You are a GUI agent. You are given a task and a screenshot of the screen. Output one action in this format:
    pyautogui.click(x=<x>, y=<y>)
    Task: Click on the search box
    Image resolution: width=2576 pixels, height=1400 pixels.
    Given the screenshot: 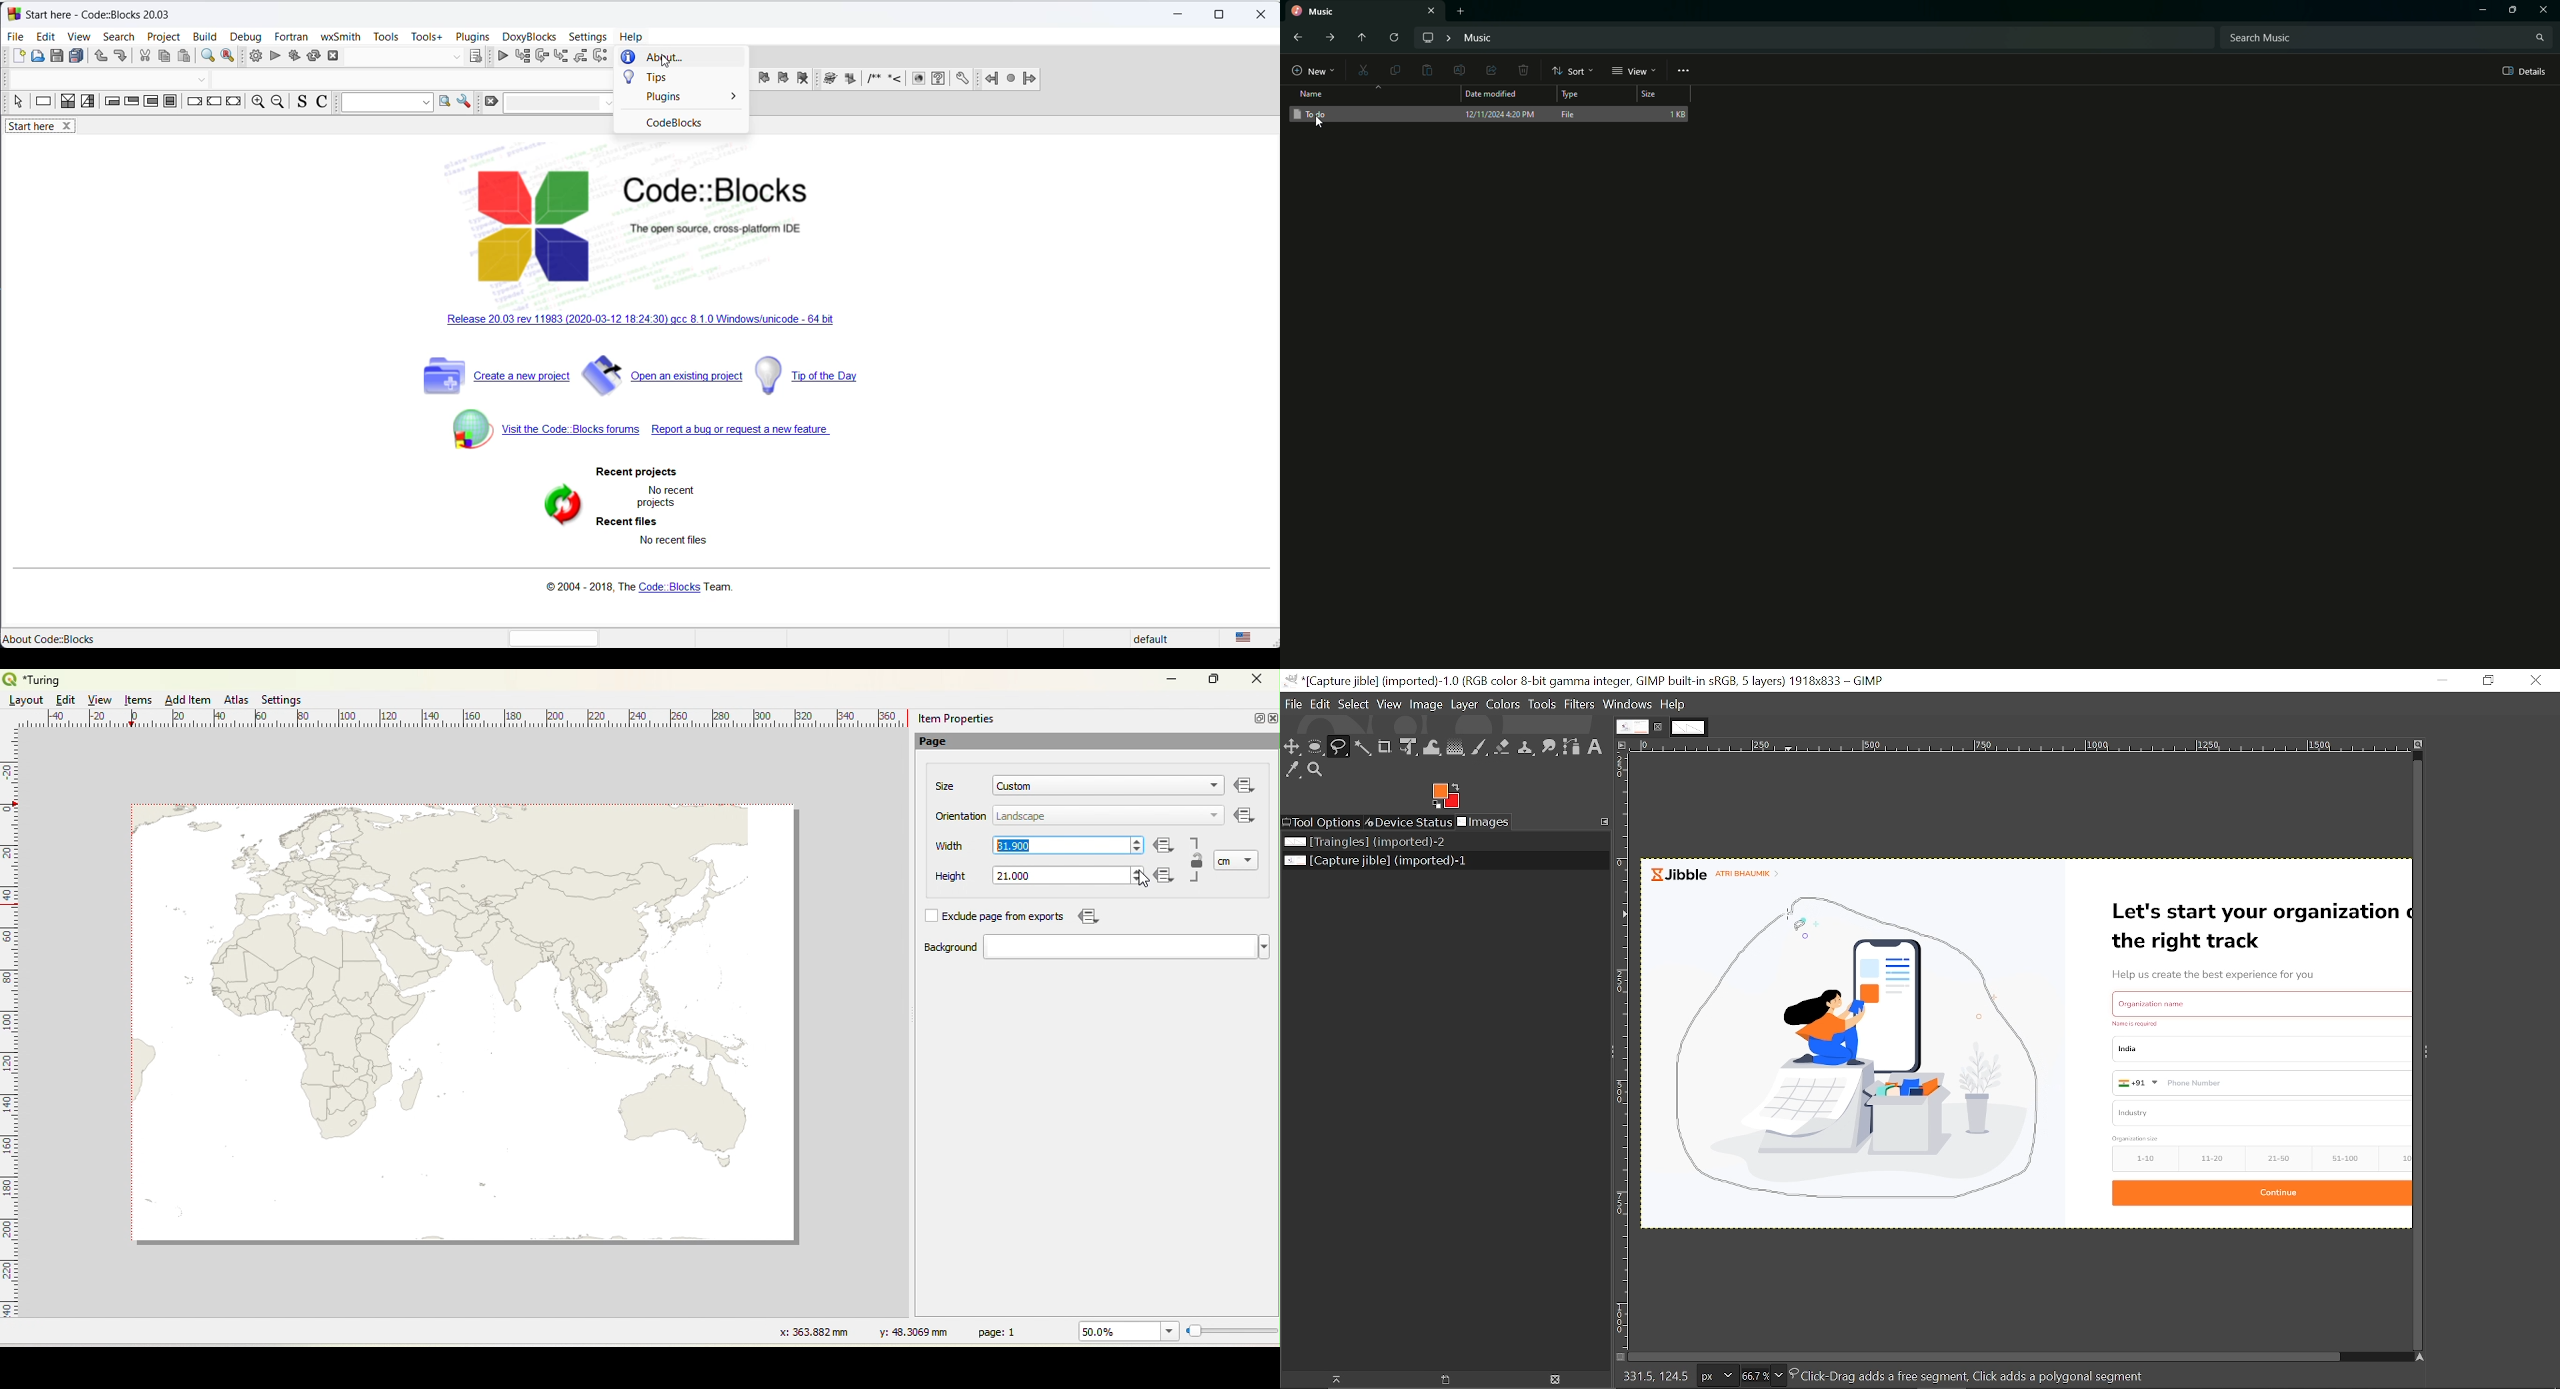 What is the action you would take?
    pyautogui.click(x=558, y=103)
    